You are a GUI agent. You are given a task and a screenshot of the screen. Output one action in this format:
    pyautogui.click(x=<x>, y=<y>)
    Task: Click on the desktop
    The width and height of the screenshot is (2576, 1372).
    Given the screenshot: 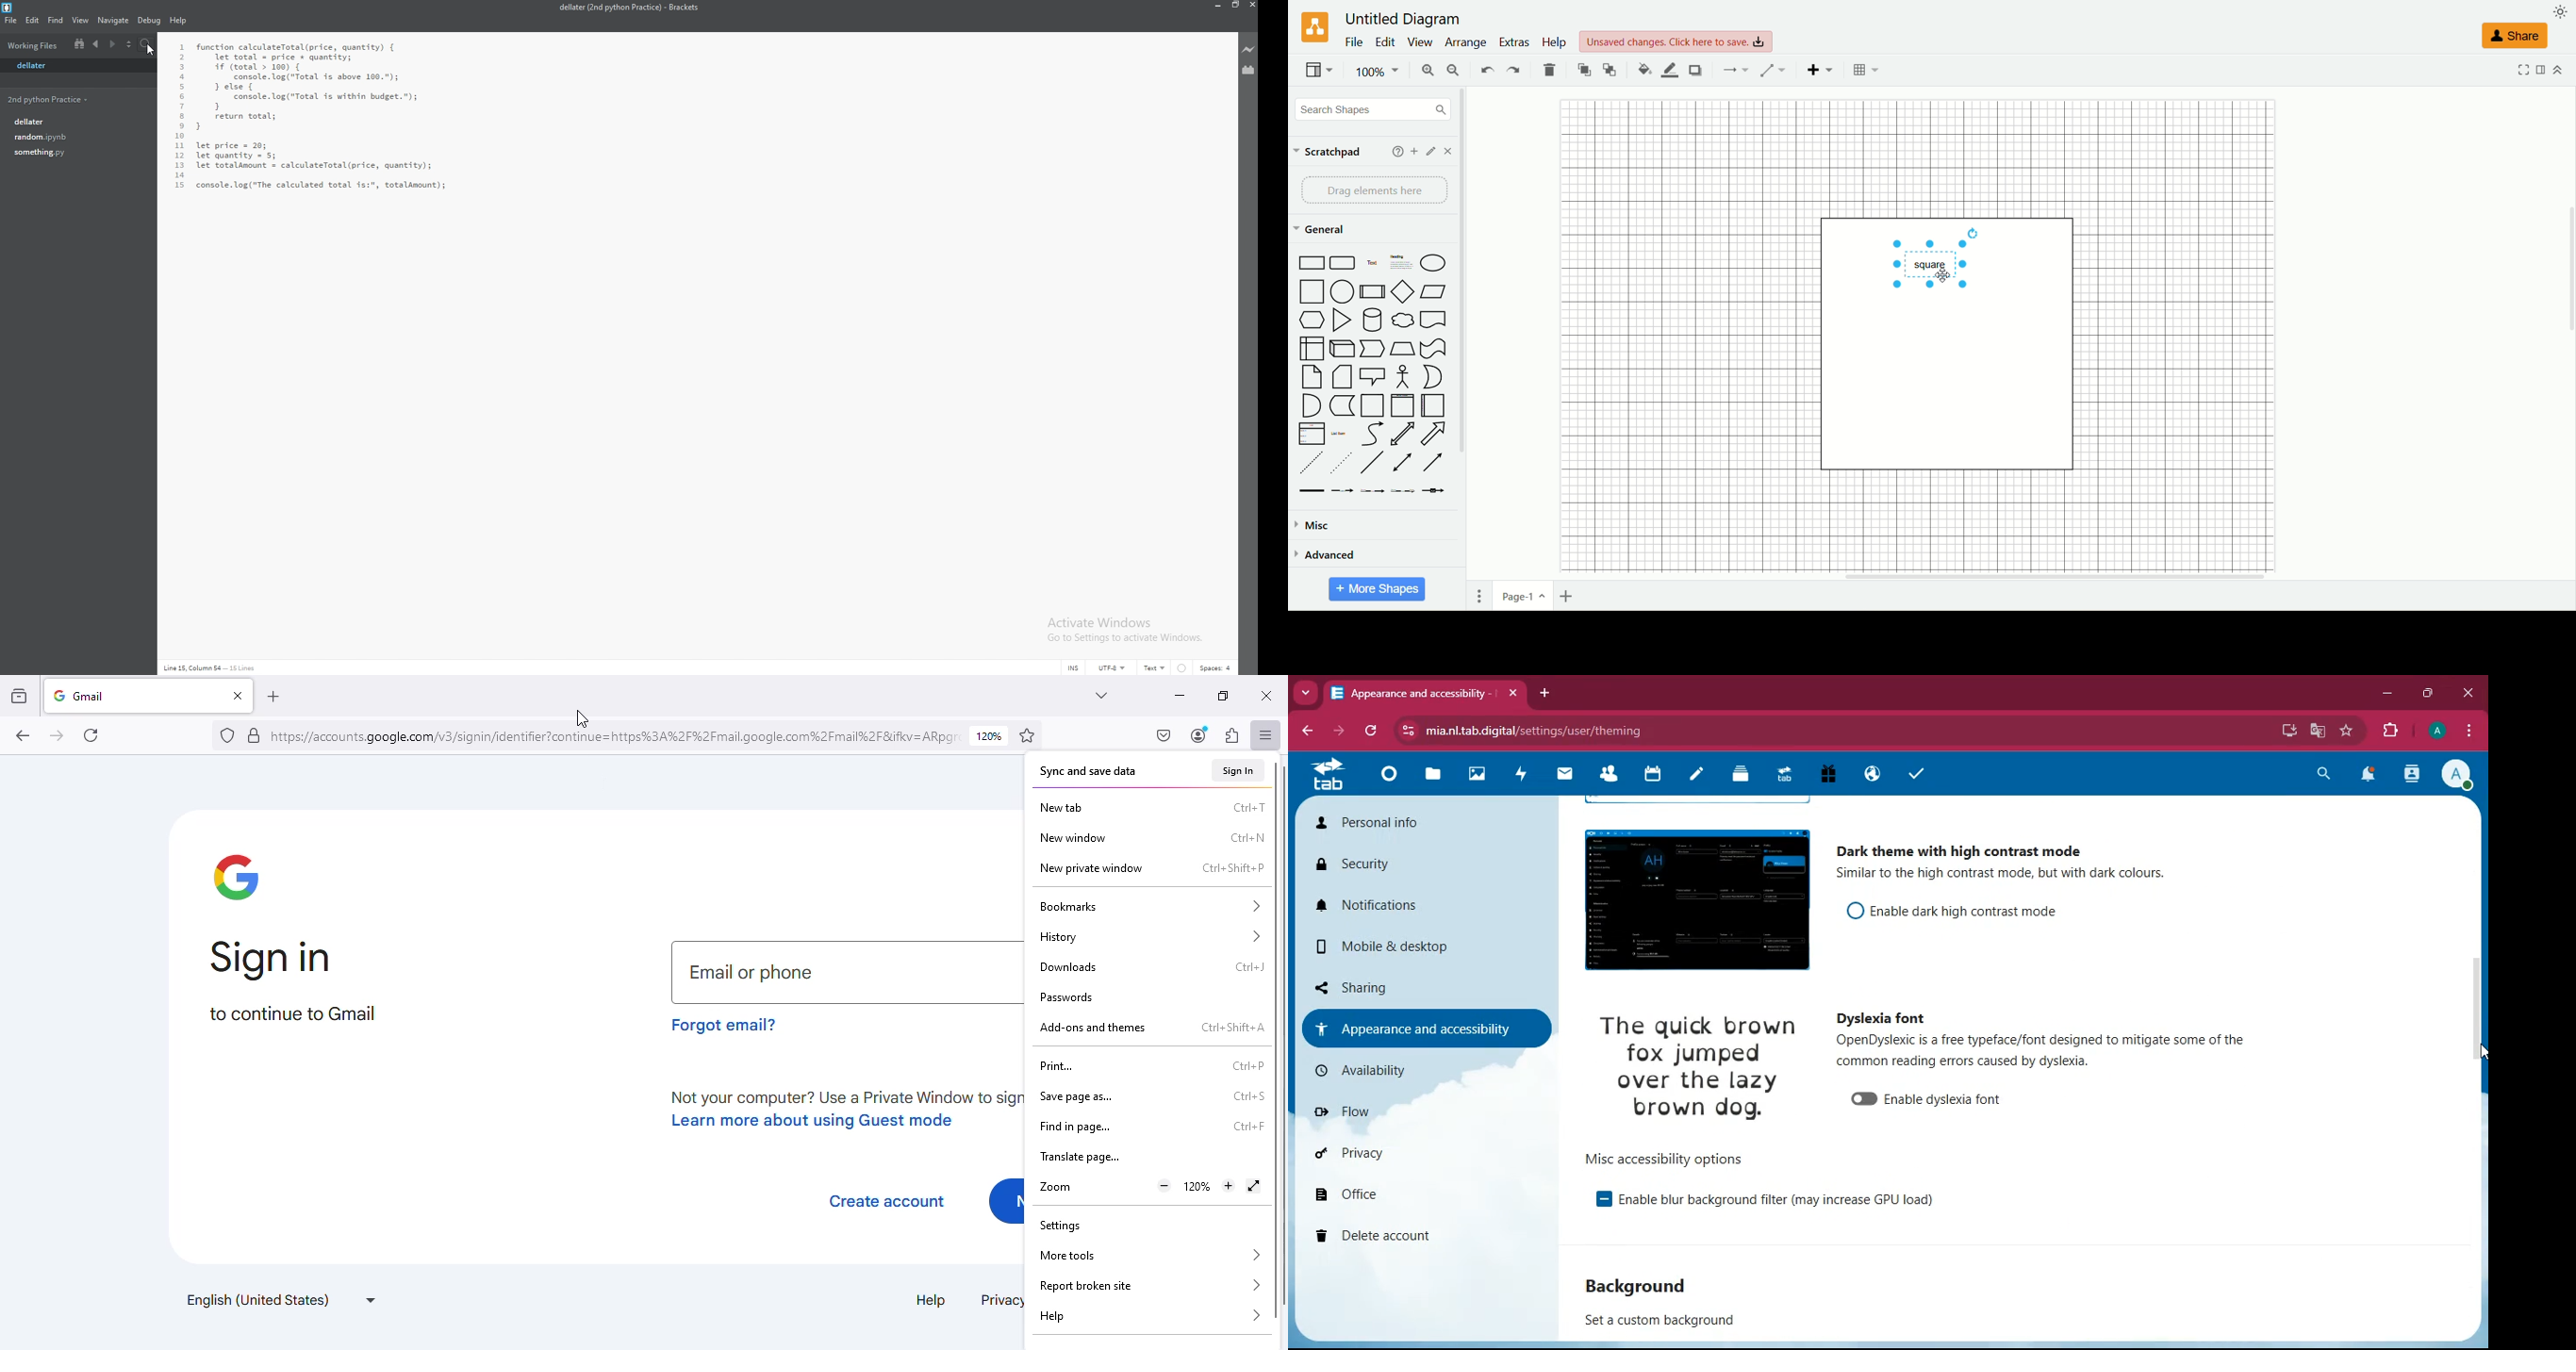 What is the action you would take?
    pyautogui.click(x=2287, y=732)
    